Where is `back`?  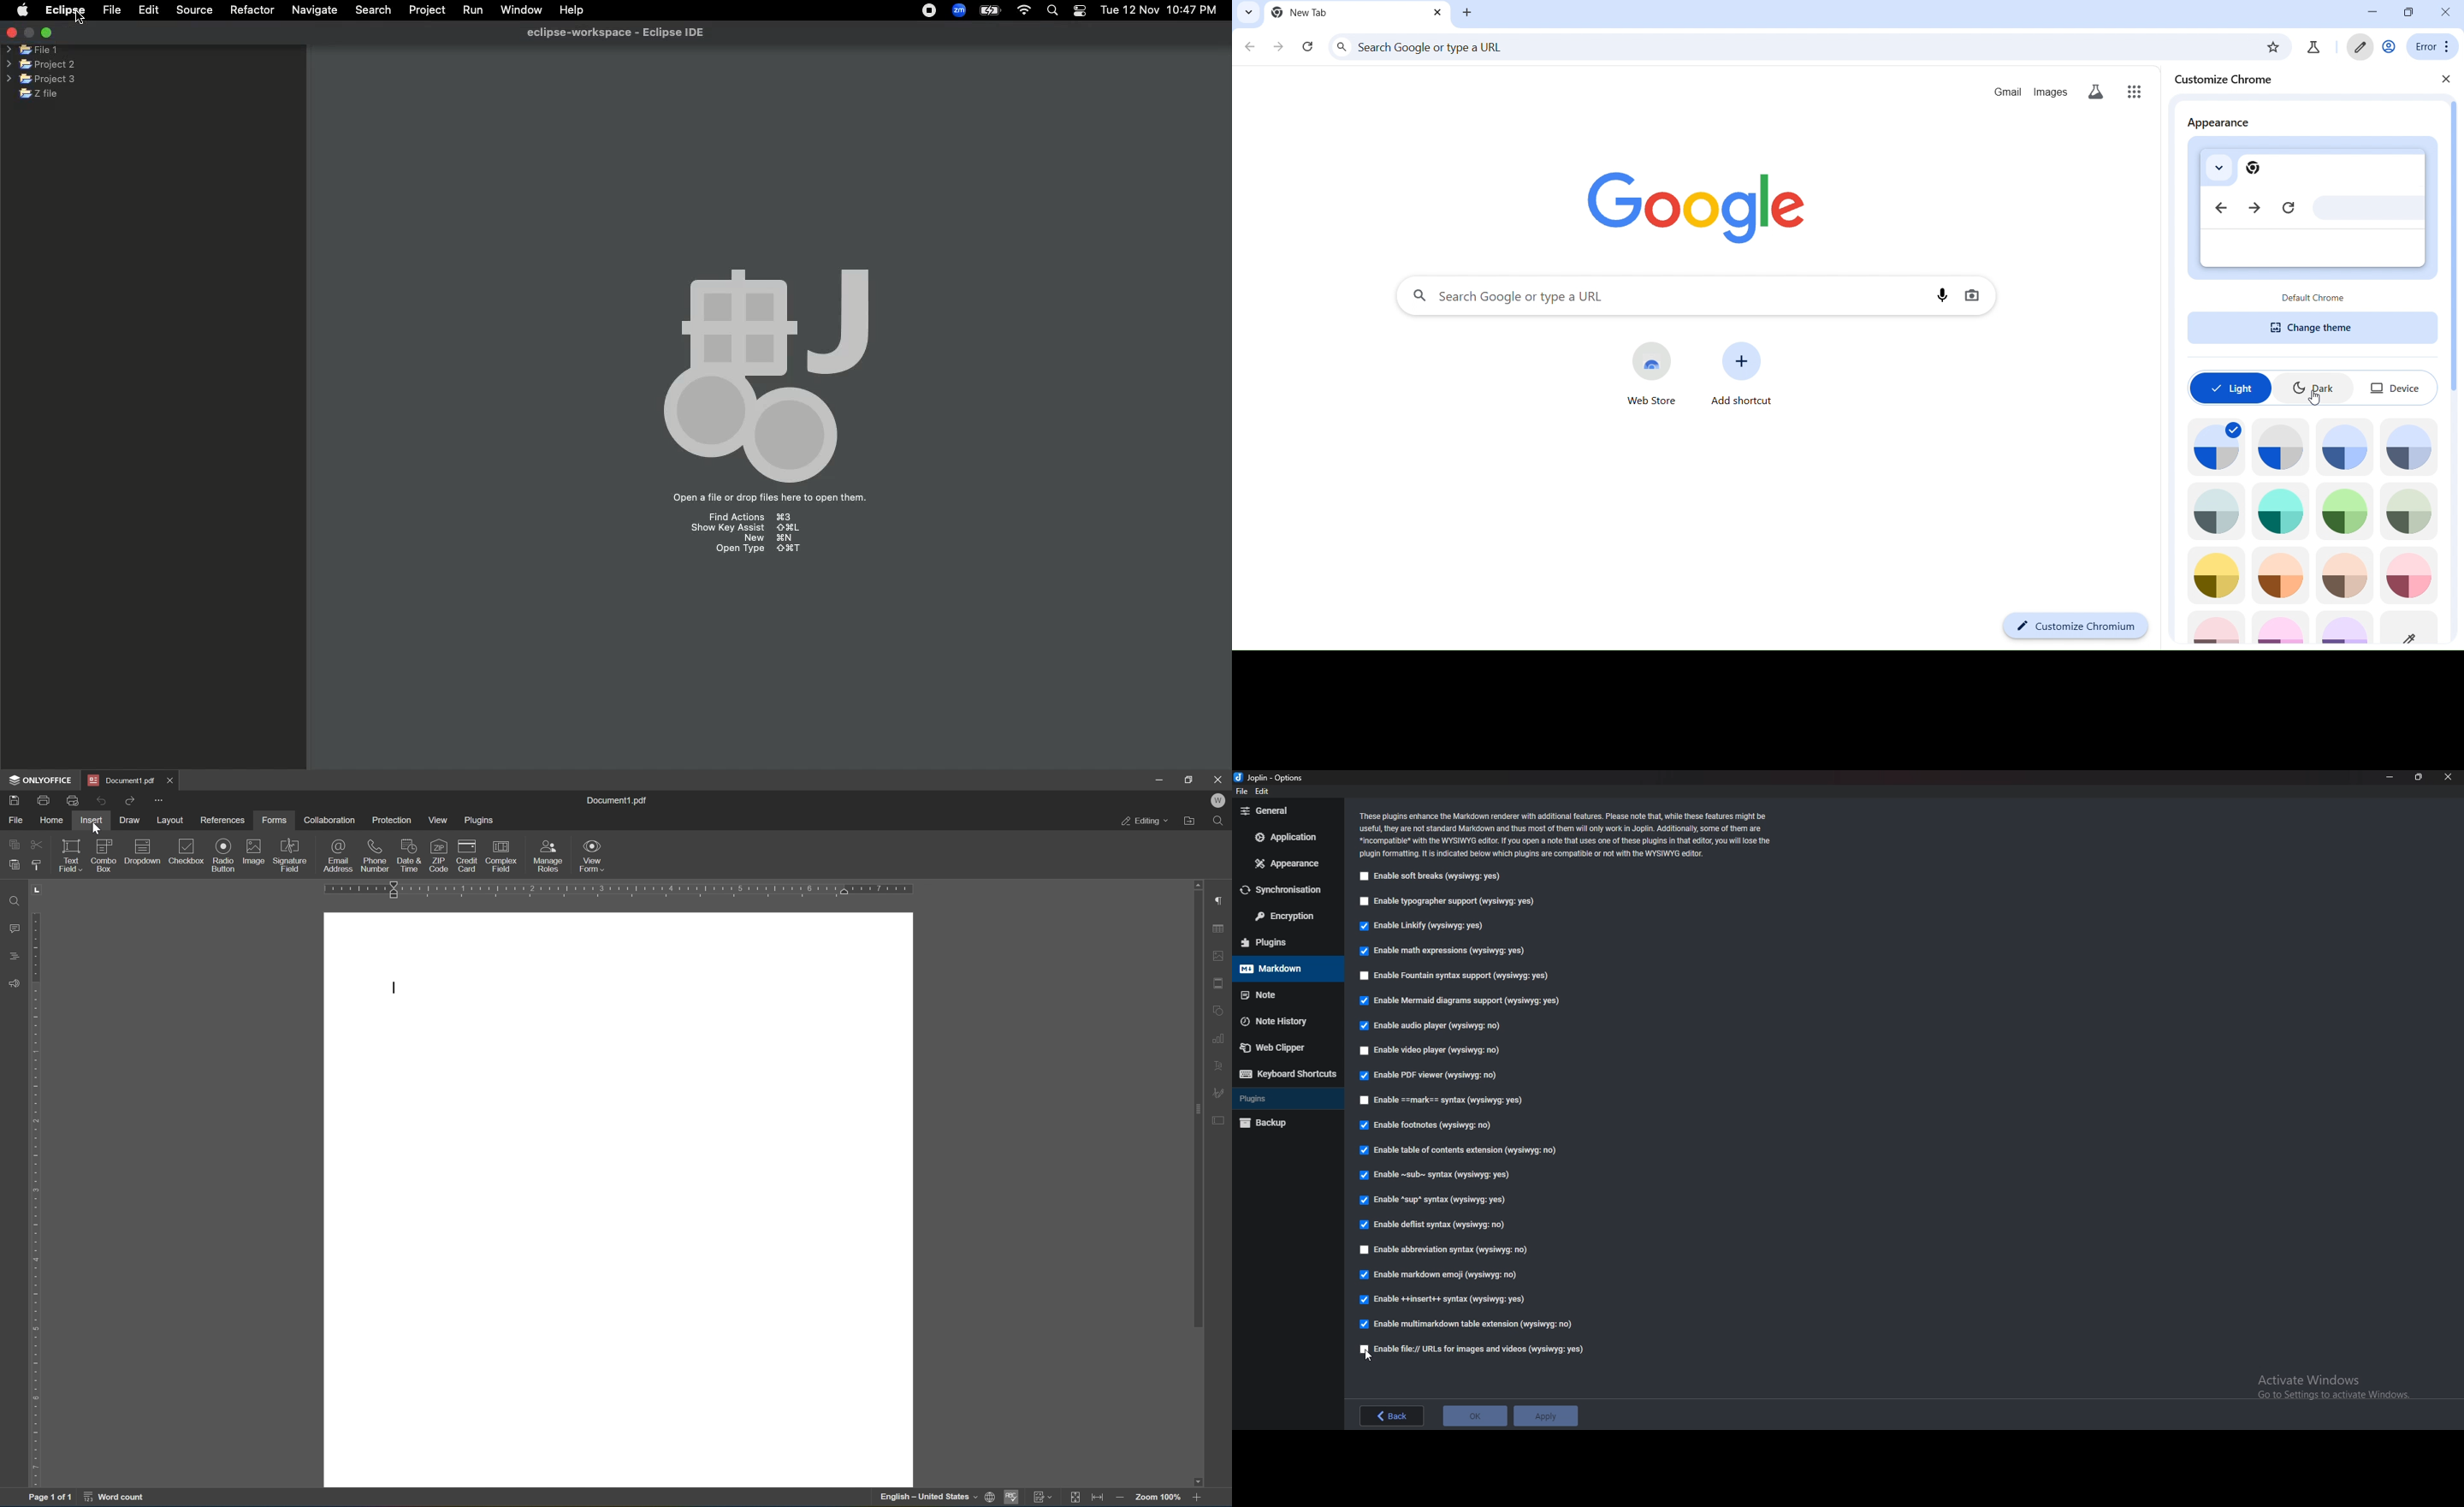
back is located at coordinates (1394, 1415).